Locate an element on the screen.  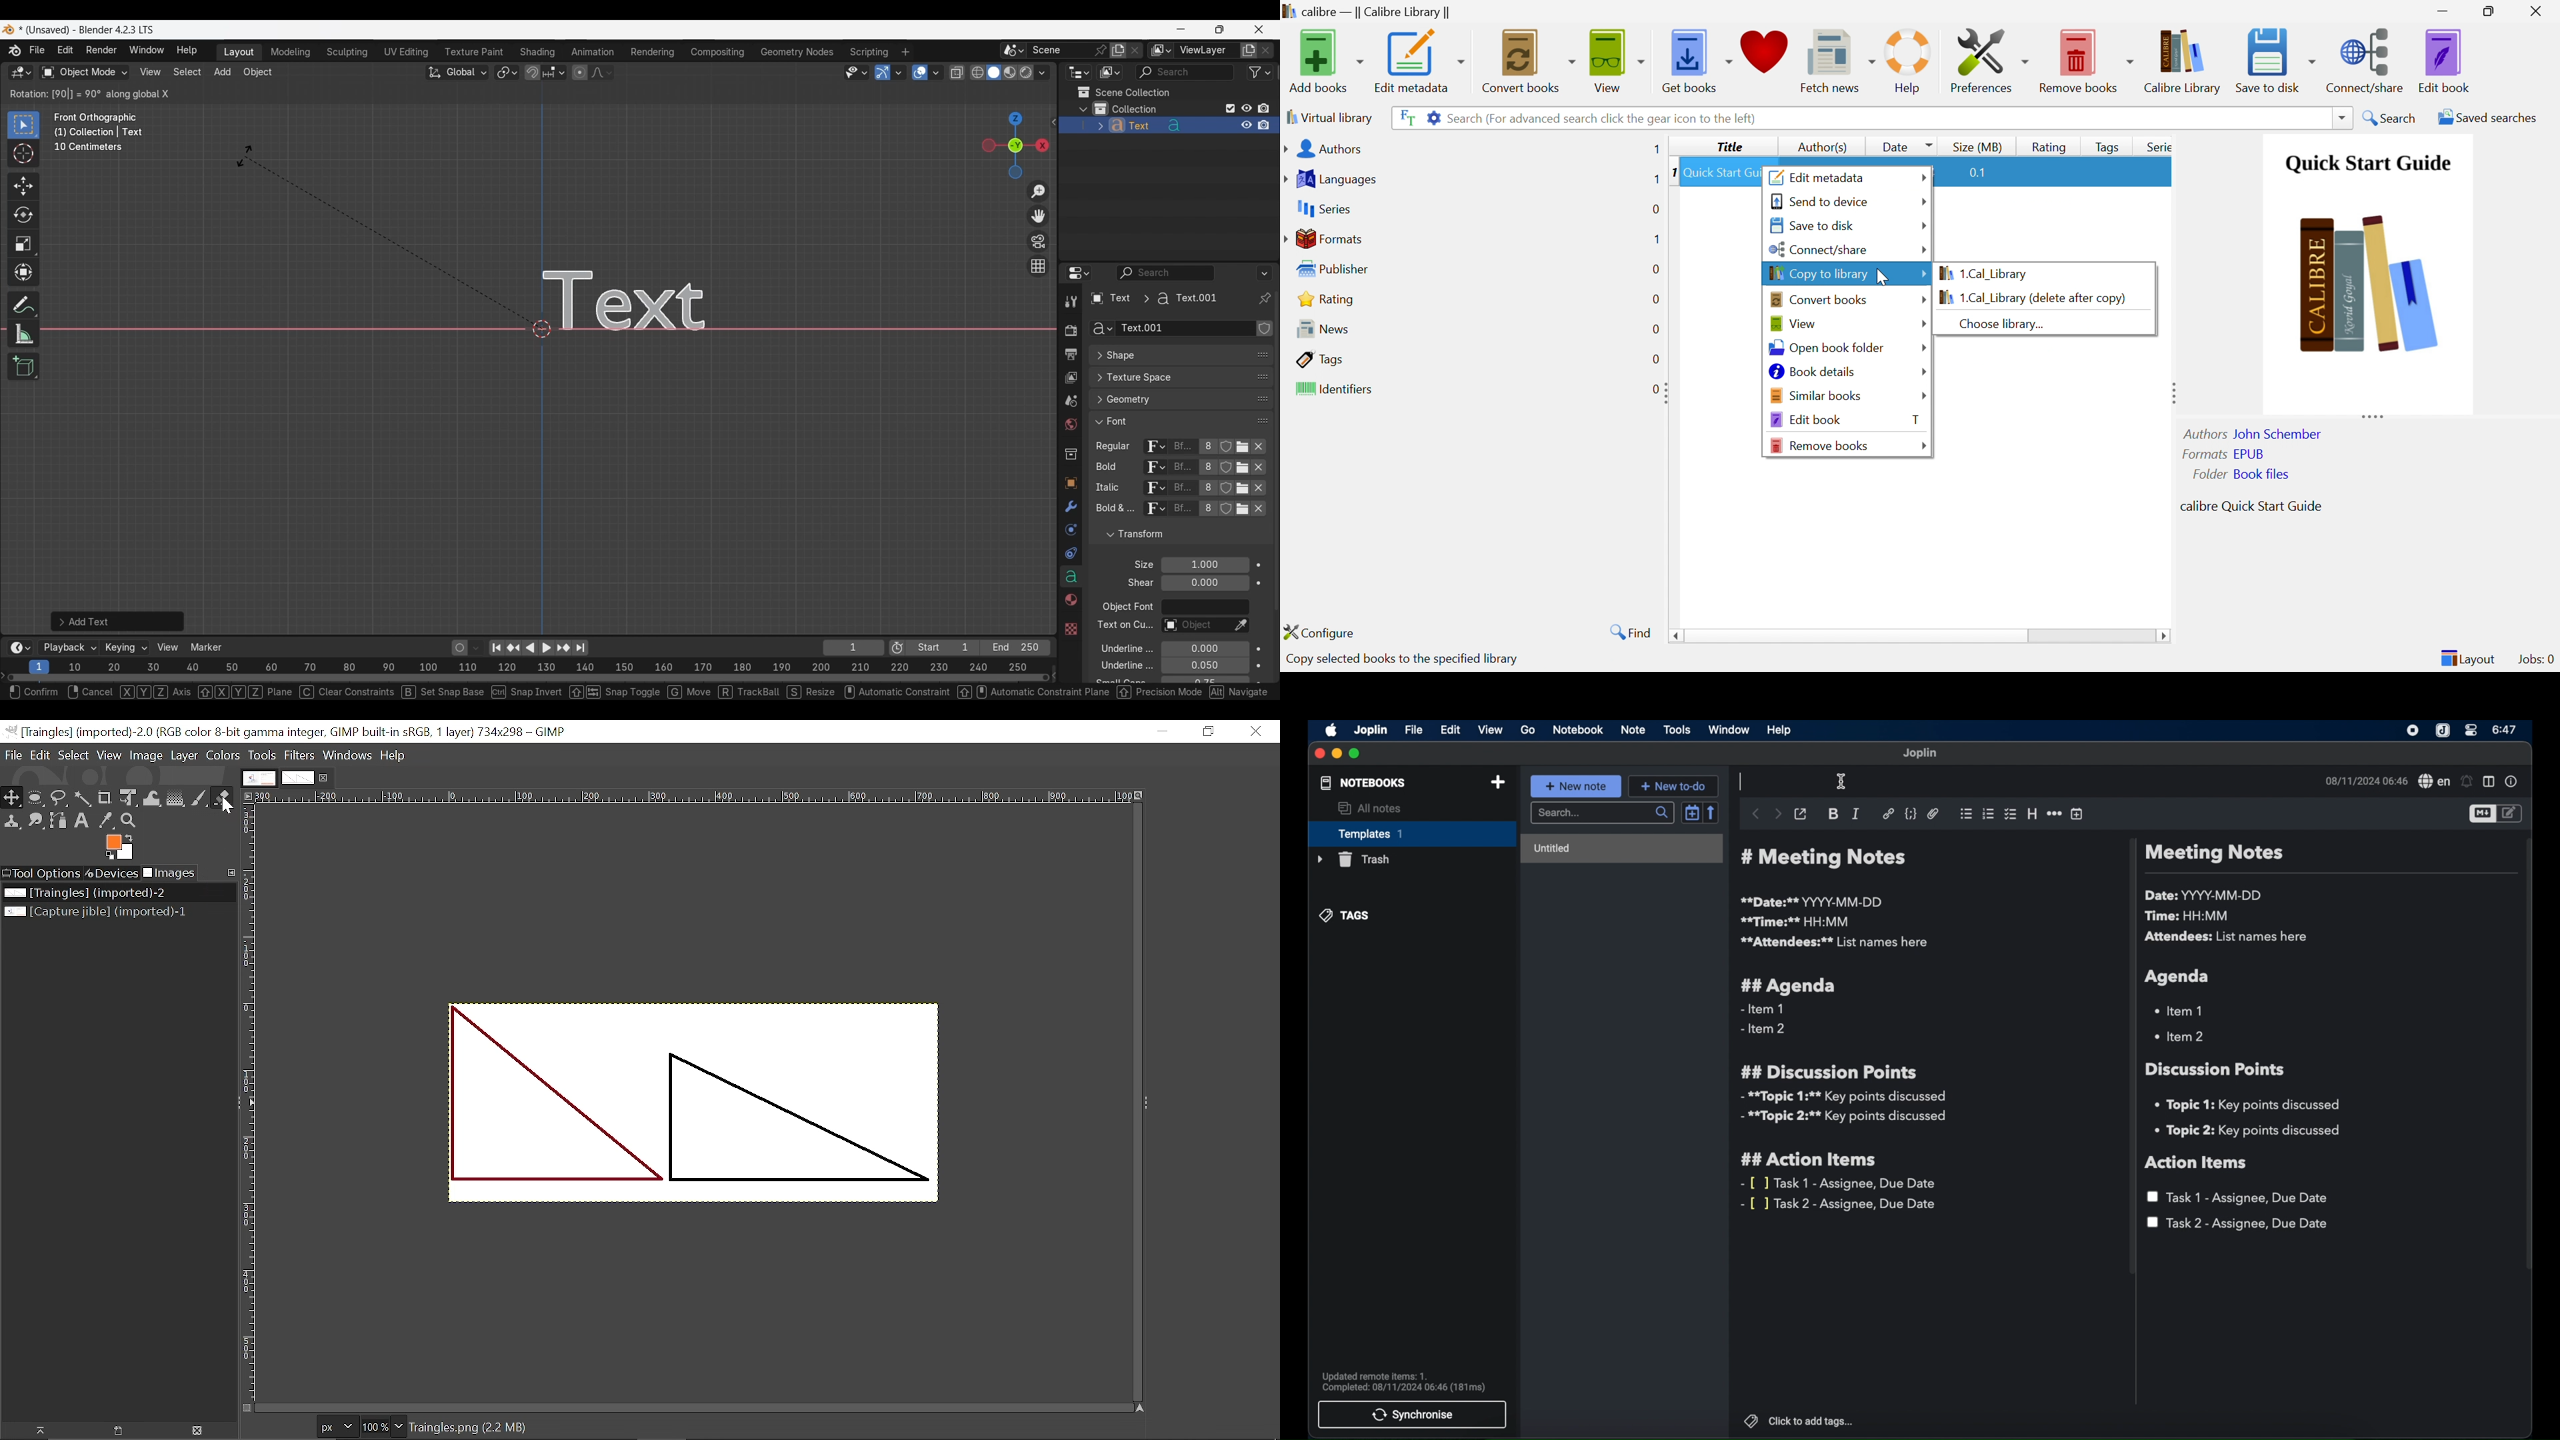
xyz plane is located at coordinates (247, 693).